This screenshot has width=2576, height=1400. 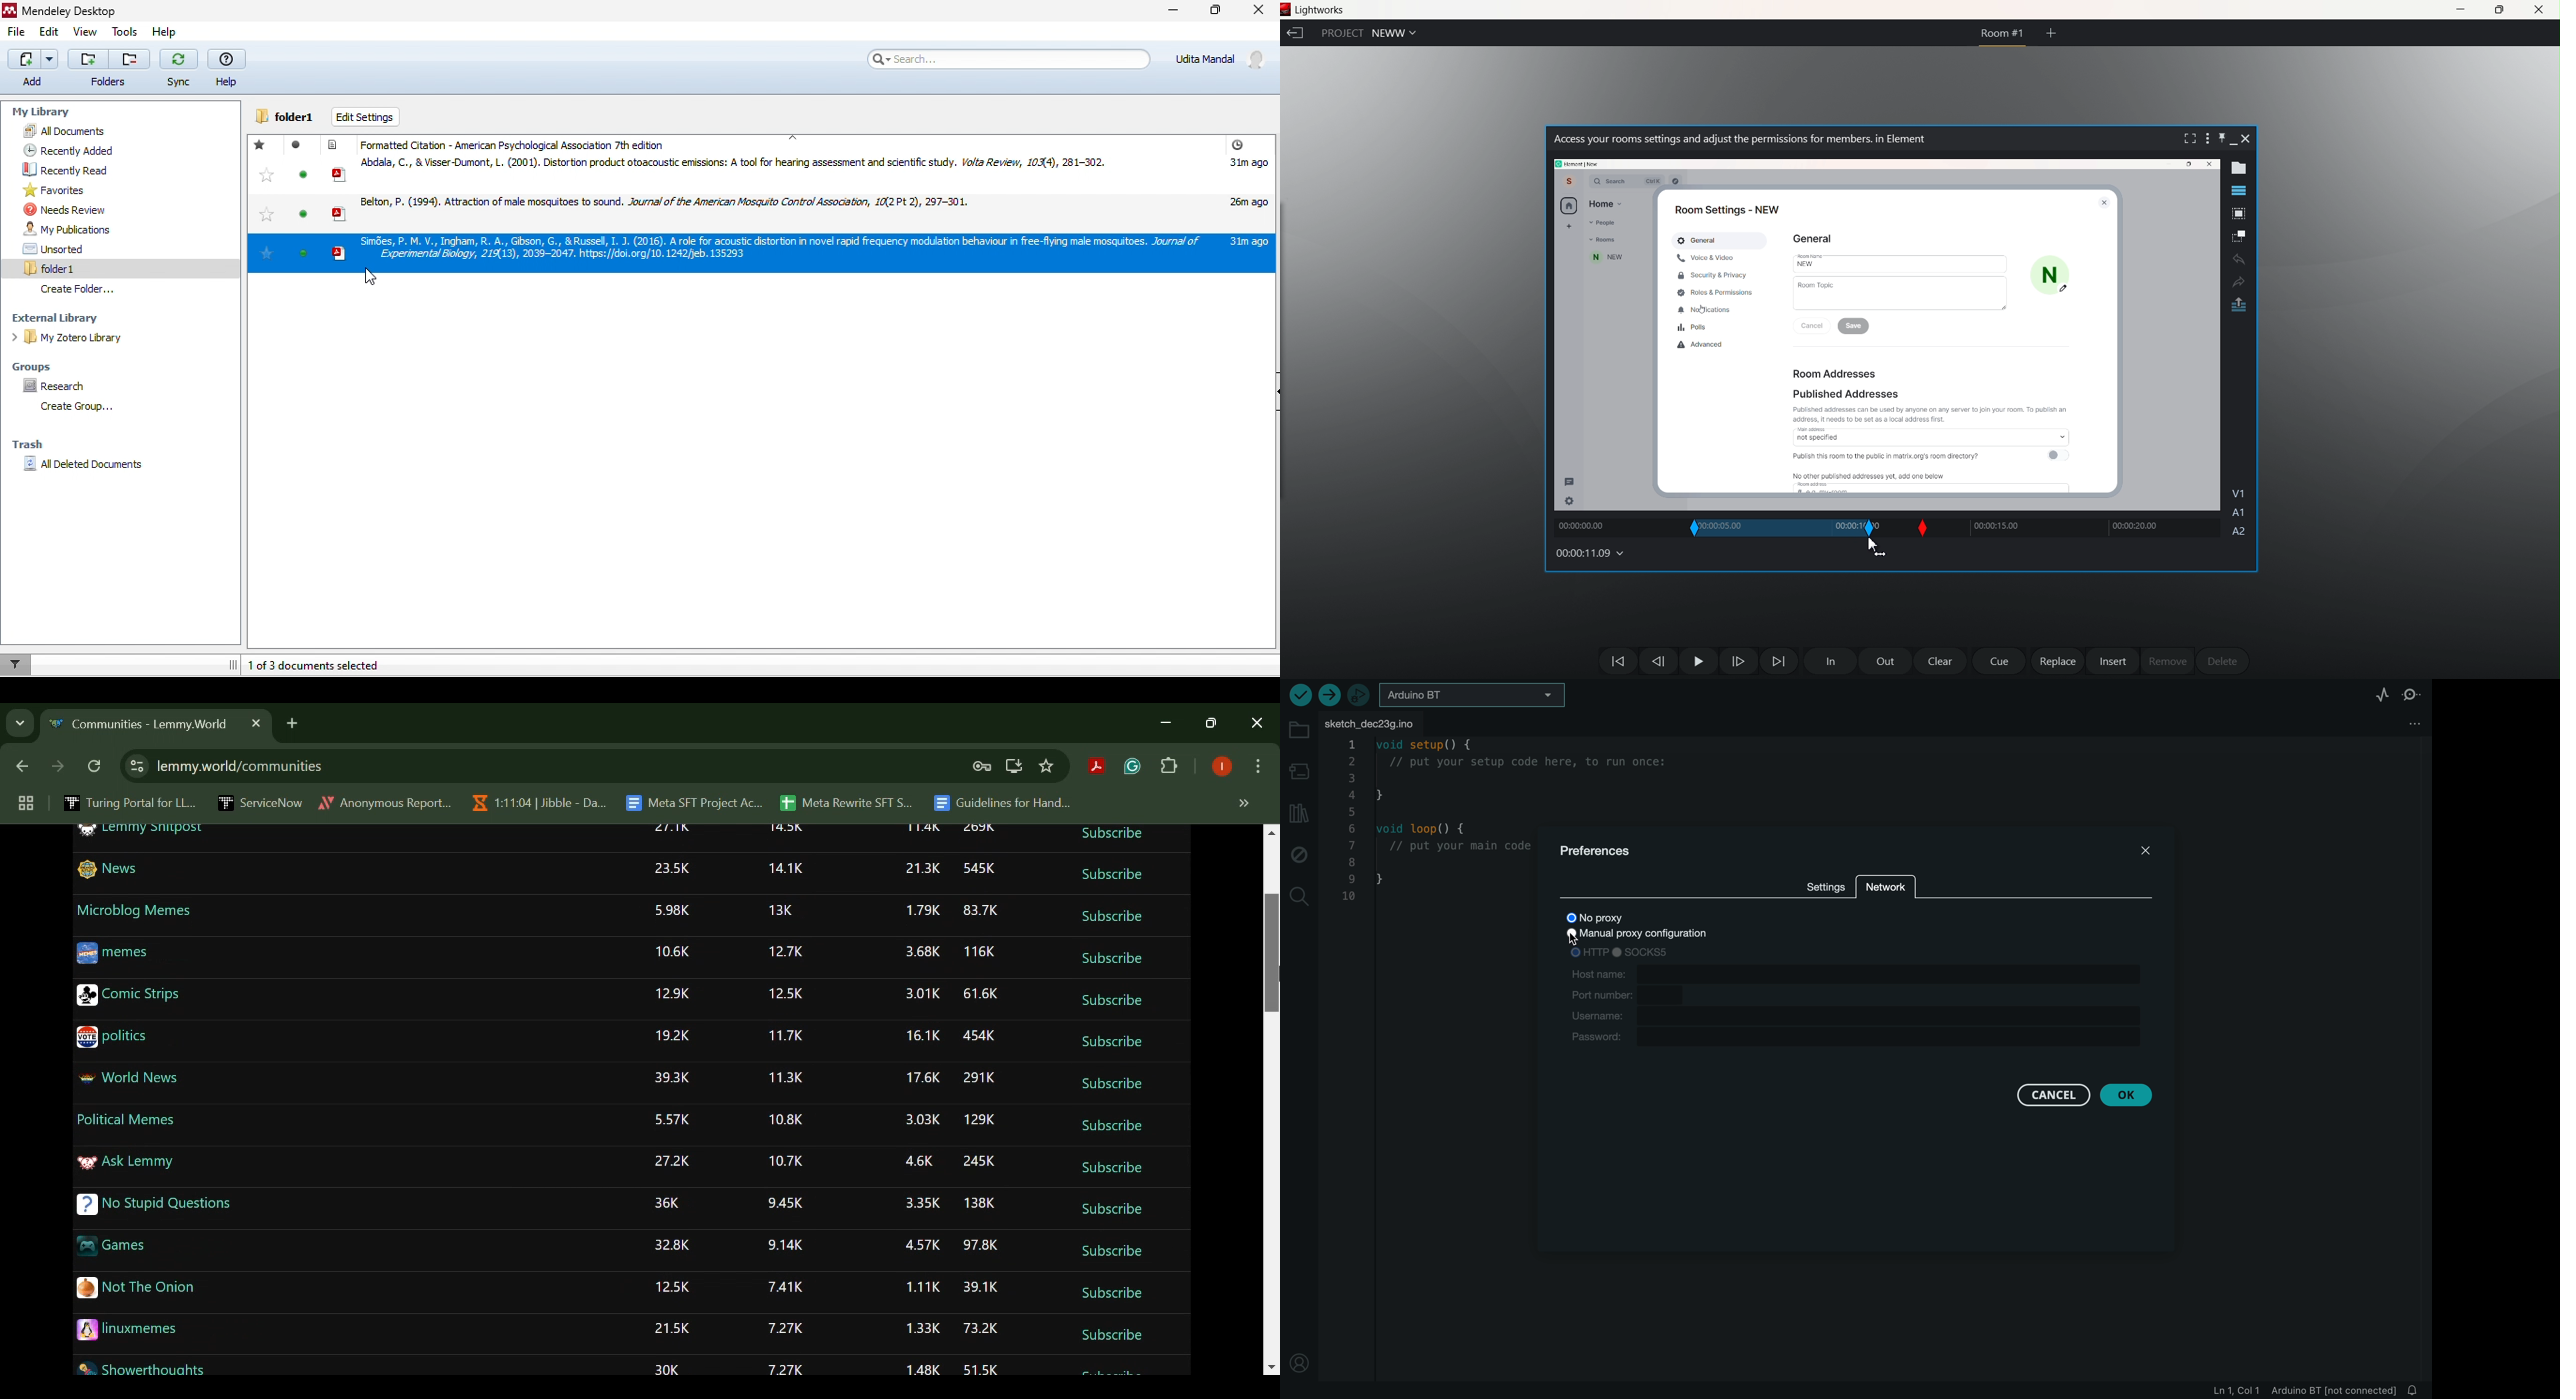 I want to click on Subscribe, so click(x=1112, y=1000).